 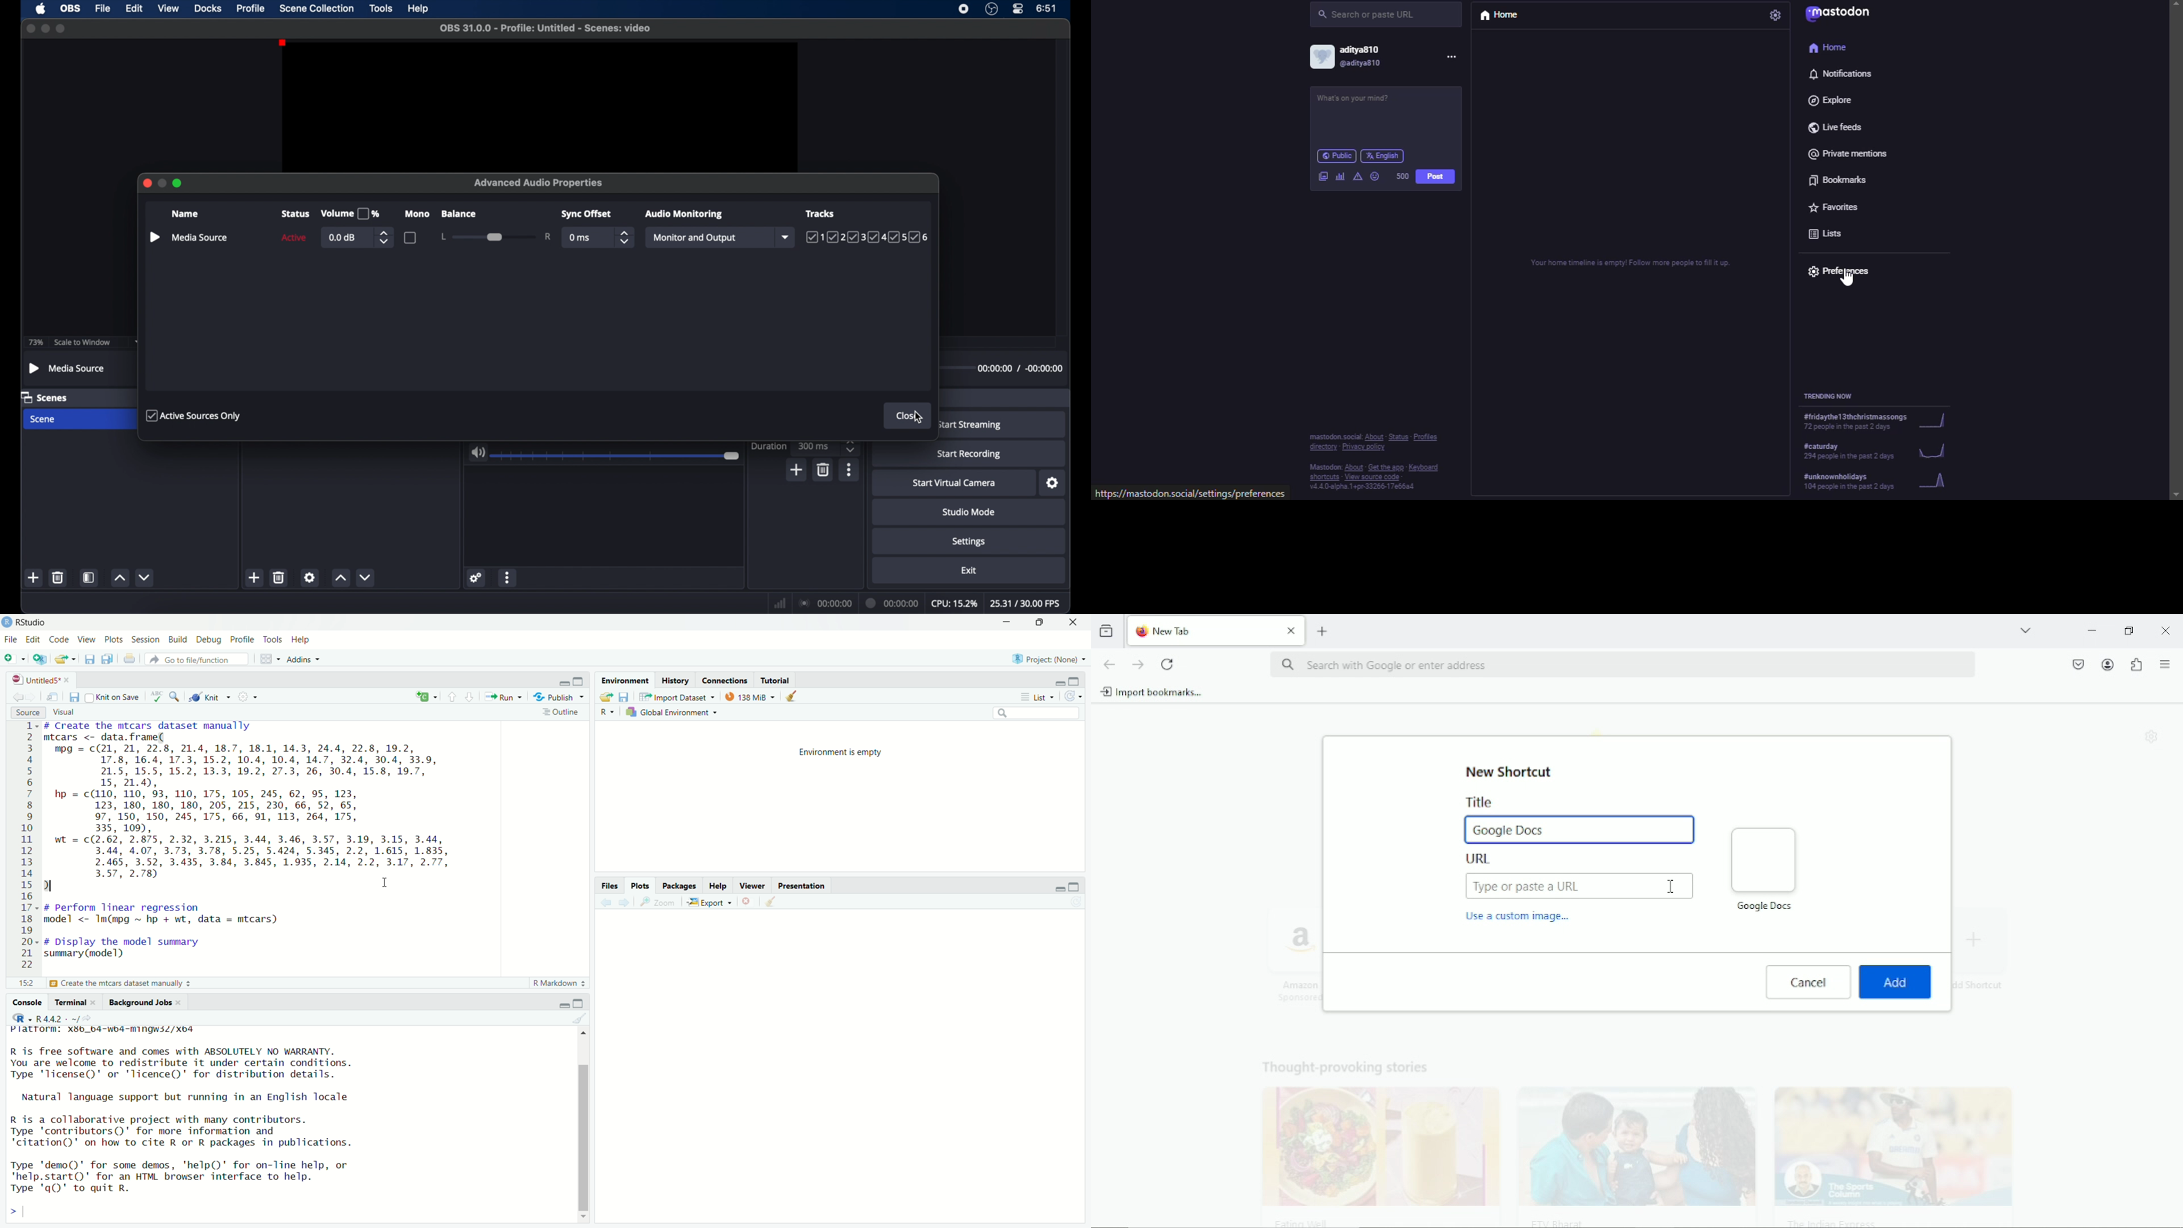 What do you see at coordinates (248, 843) in the screenshot?
I see `# Create the mtcars dataset manually
mtcars <- data. frame(
mpg = c(21, 21, 22.8, 21.4, 18.7, 18.1, 14.3, 24.4, 22.8, 19.2,
17.8, 16.4, 17.3, 15.2, 10.4, 10.4, 14.7, 32.4, 30.4, 33.9,
21.5, 15.5, 15.2, 13.3, 19.2, 27.3, 26, 30.4, 15.8, 19.7,
15, 21.4),
hp = c(110, 110, 93, 110, 175, 105, 245, 62, 95, 123,
123, 180, 180, 180, 205, 215, 230, 66, 52, 65,
97, 150, 150, 245, 175, 66, 91, 113, 264, 175,
335, 109),
wt = c(2.62, 2.875, 2.32, 3.215, 3.44, 3.46, 3.57, 3.19, 3.15, 3.44,
3.44, 4.07, 3.73, 3.78, 5.25, 5.424, 5.345, 2.2, 1.615, 1.835,
2.465, 3.52, 3.435, 3.84, 3.845, 1.935, 2.14, 2.2, 3.17, 2.77,
3.57, 2.78)
) I
# perform linear regression
model <- Im(mpg ~ hp + wt, data = mtcars)
# Display the model summary
summary (model)` at bounding box center [248, 843].